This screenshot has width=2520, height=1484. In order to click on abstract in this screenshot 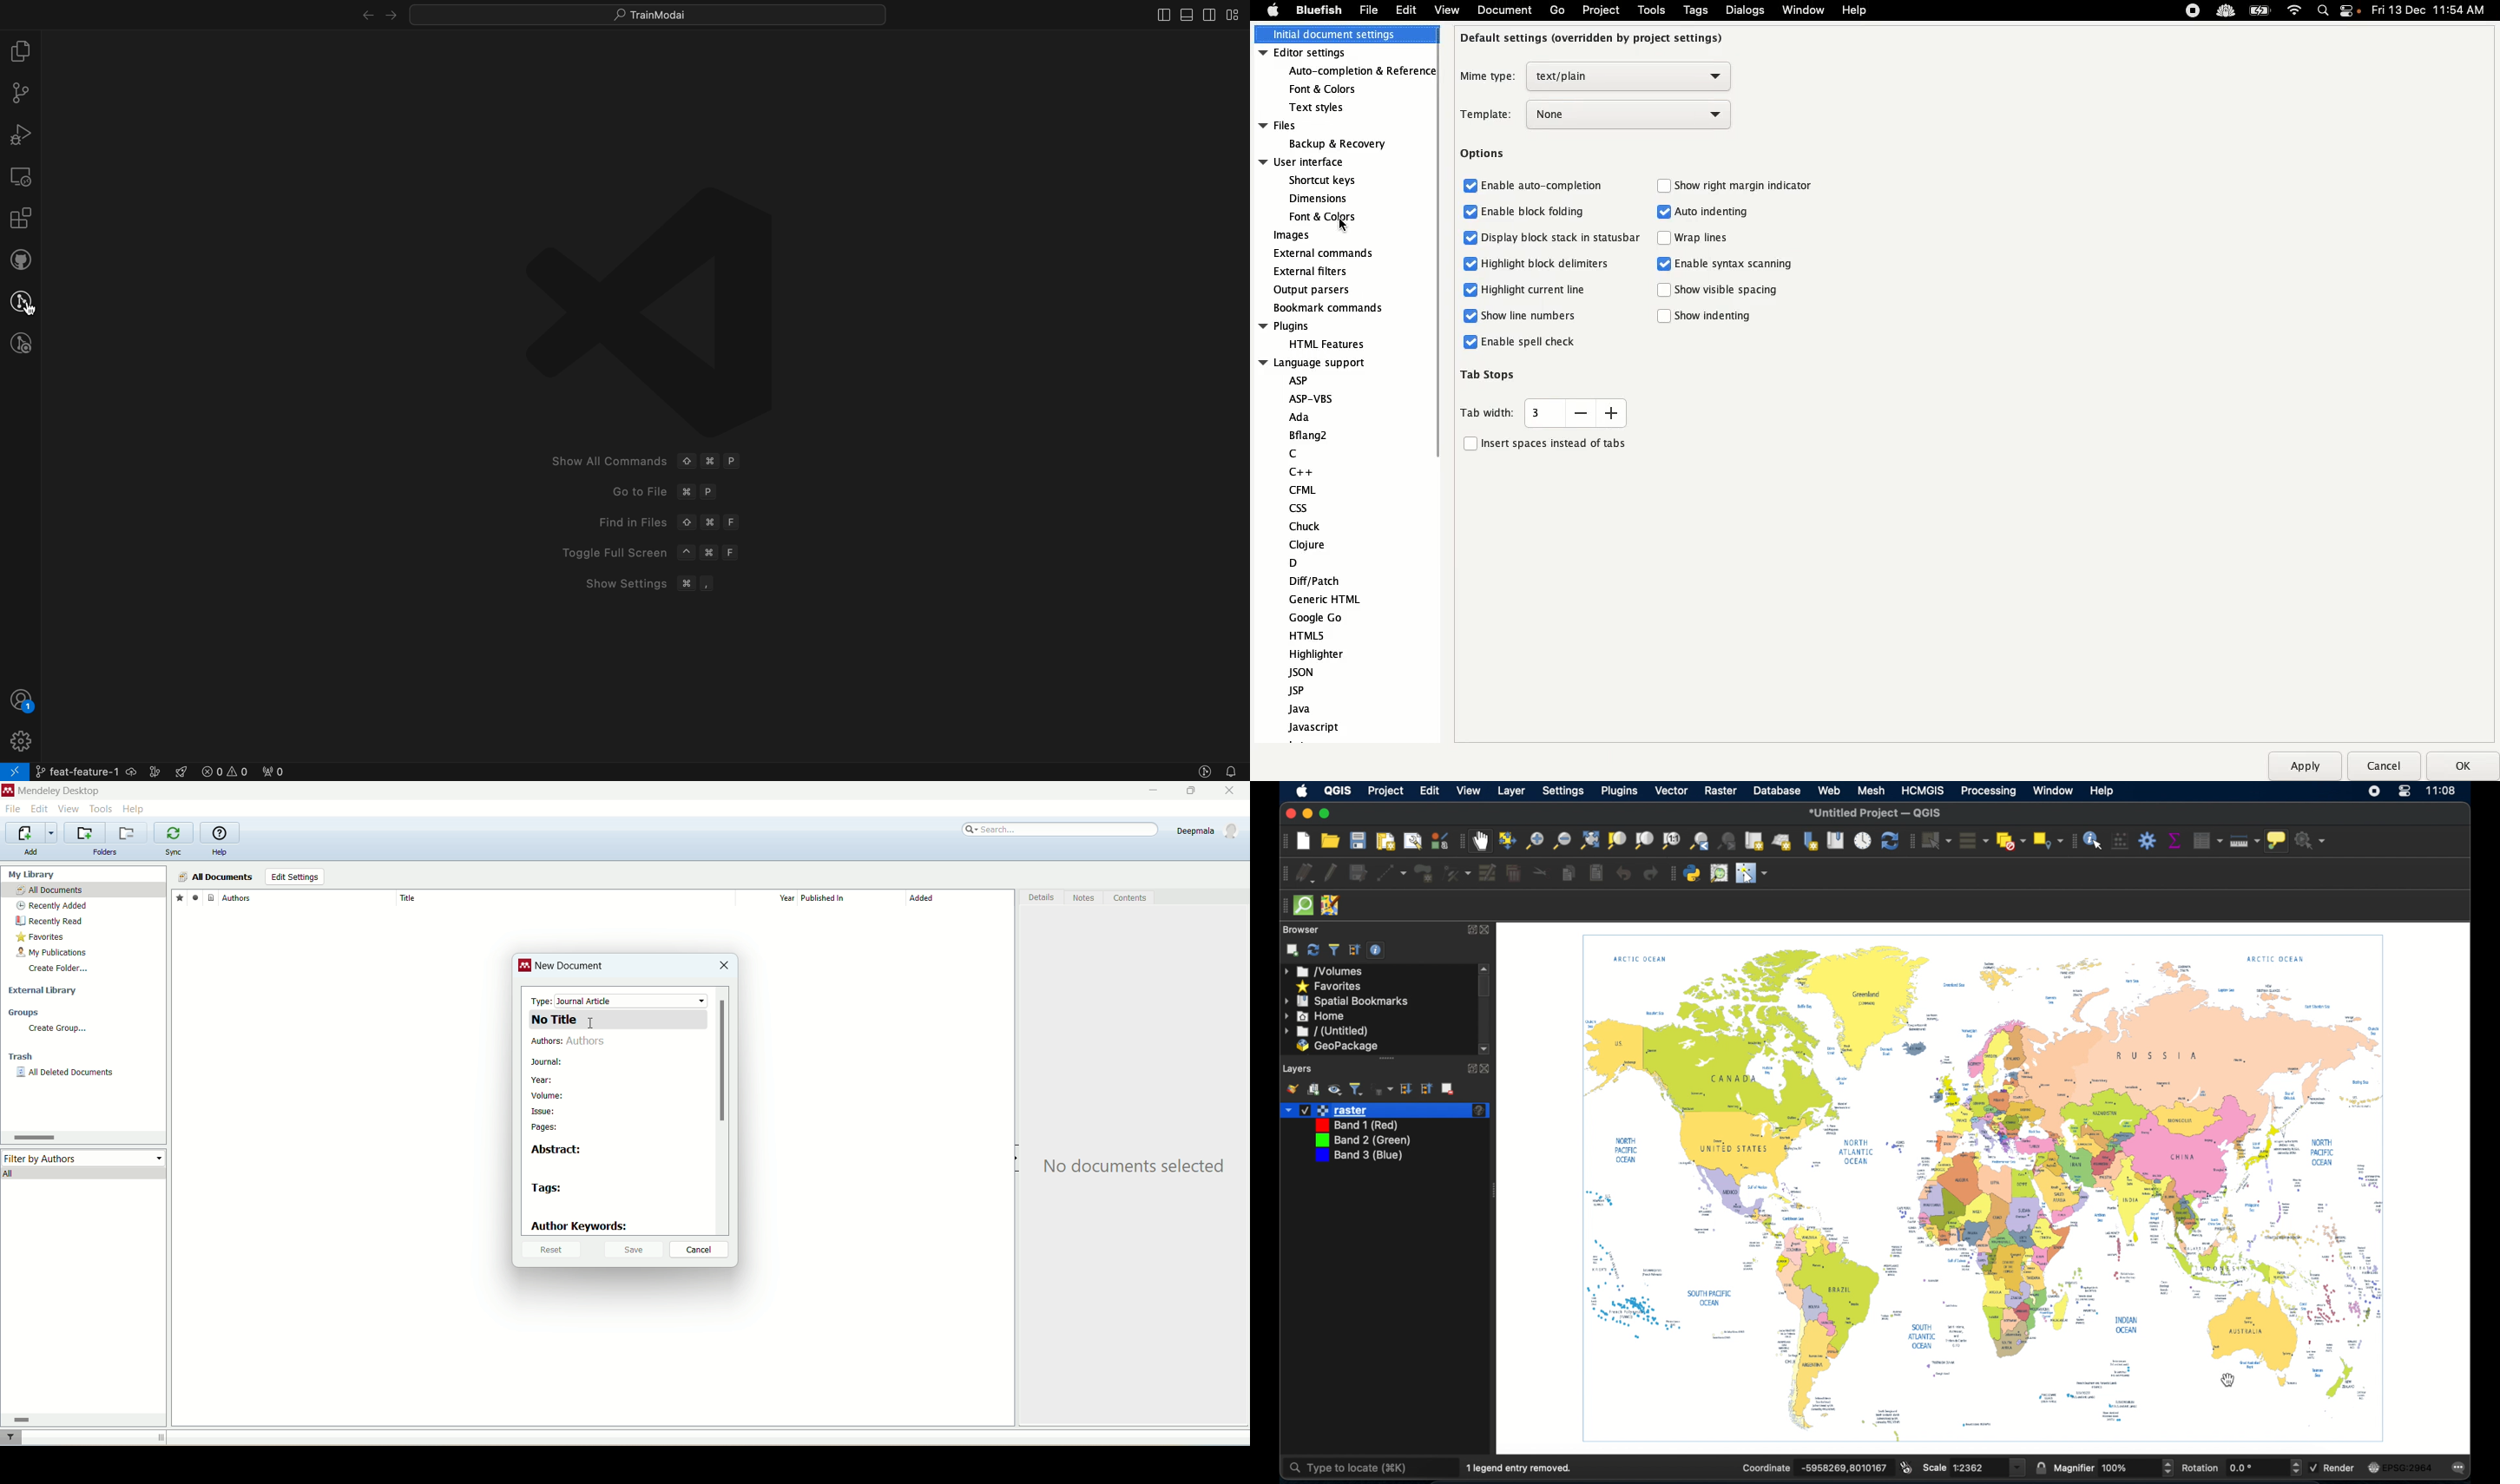, I will do `click(561, 1149)`.